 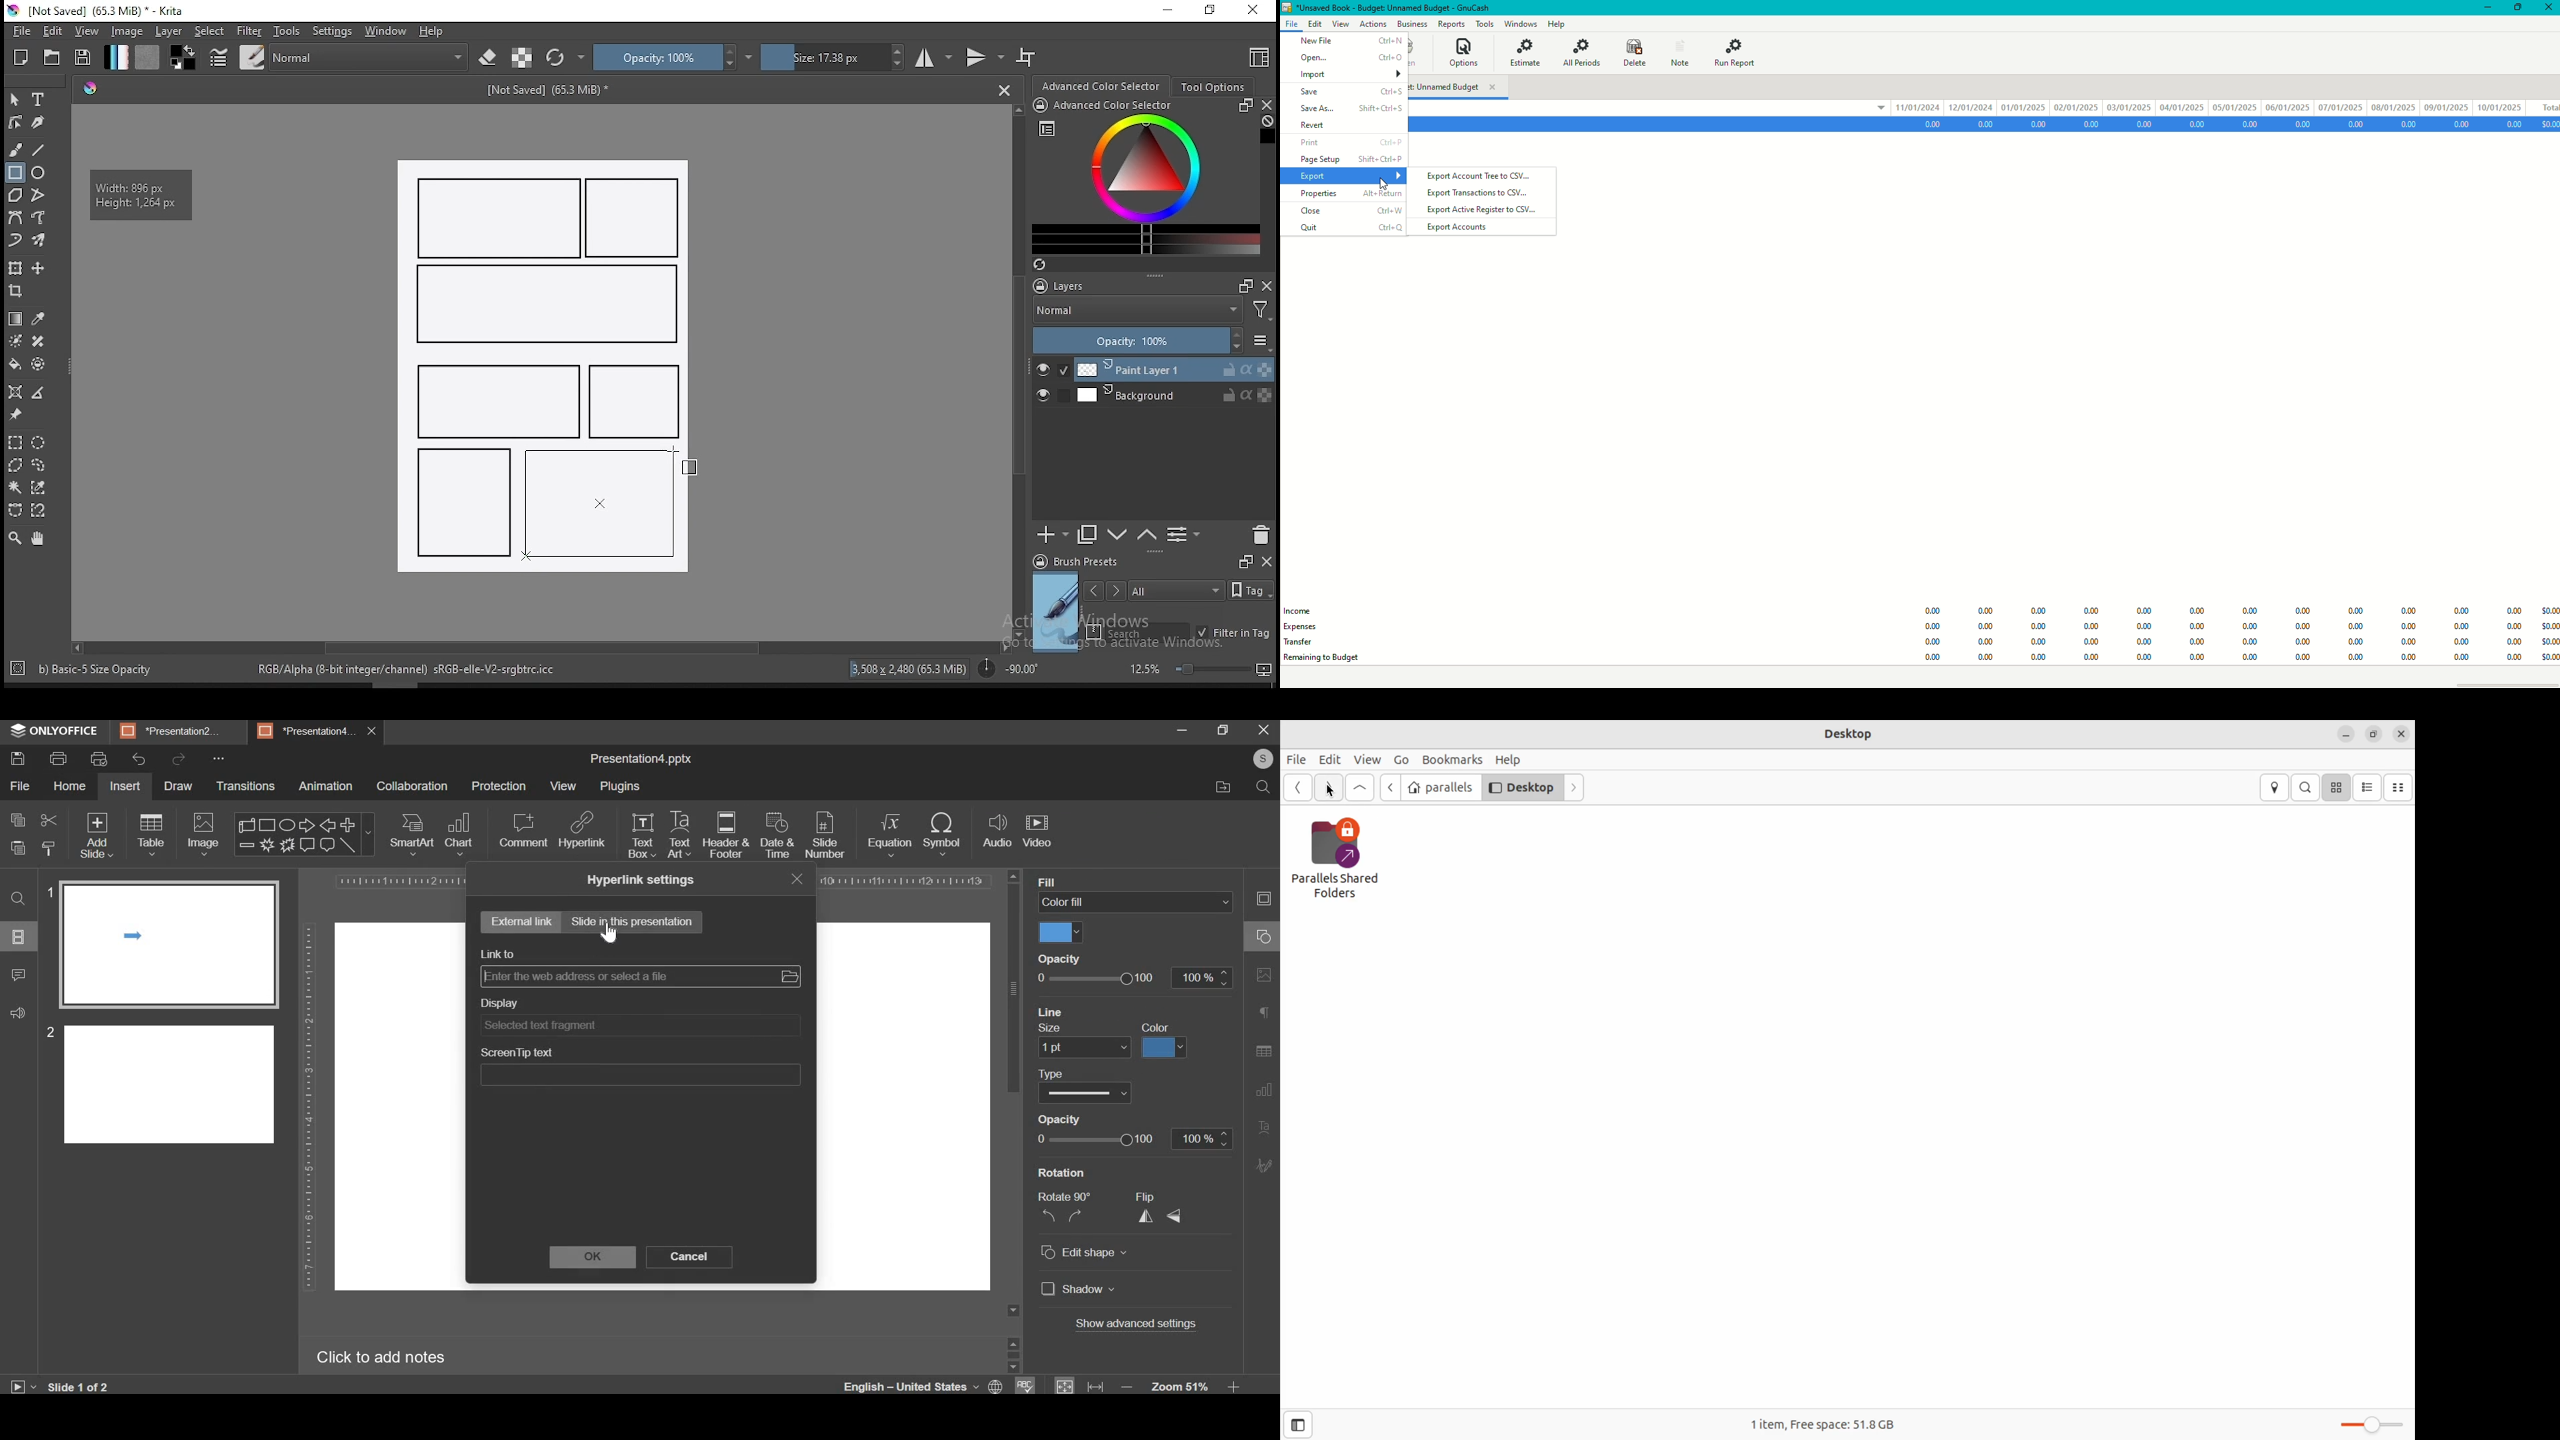 I want to click on symbol, so click(x=943, y=832).